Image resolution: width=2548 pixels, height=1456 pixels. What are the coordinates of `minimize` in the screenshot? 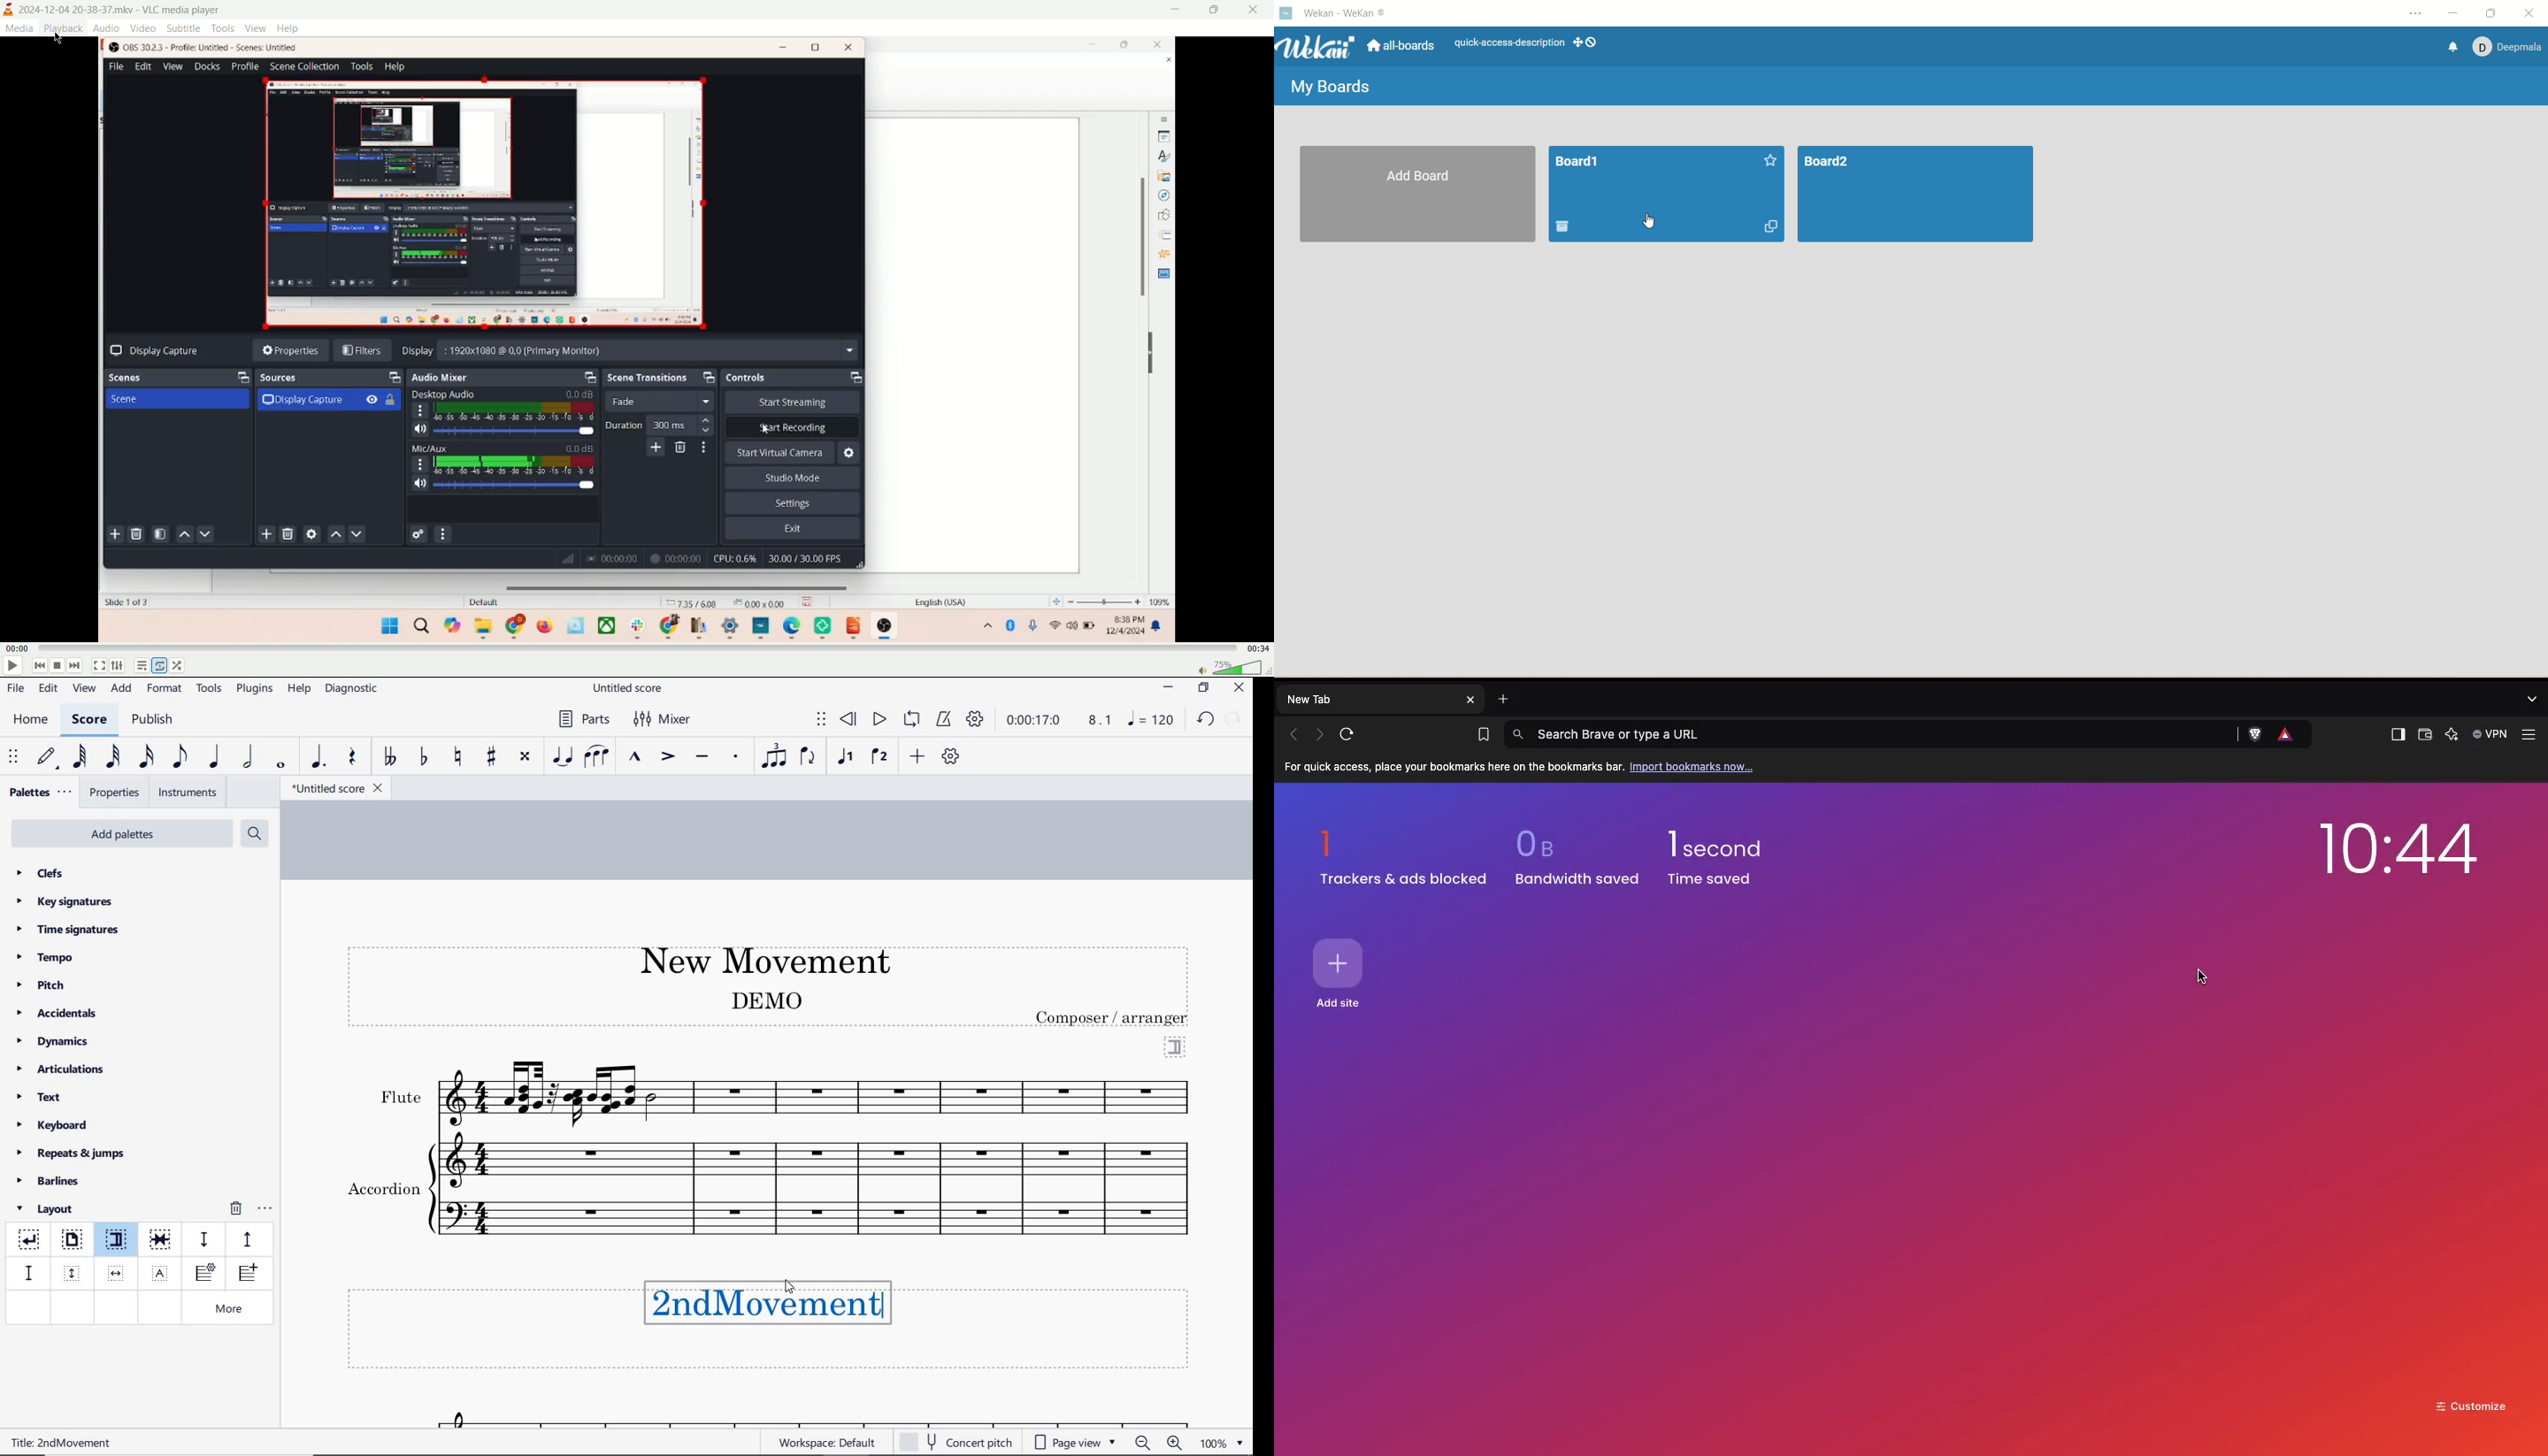 It's located at (1169, 689).